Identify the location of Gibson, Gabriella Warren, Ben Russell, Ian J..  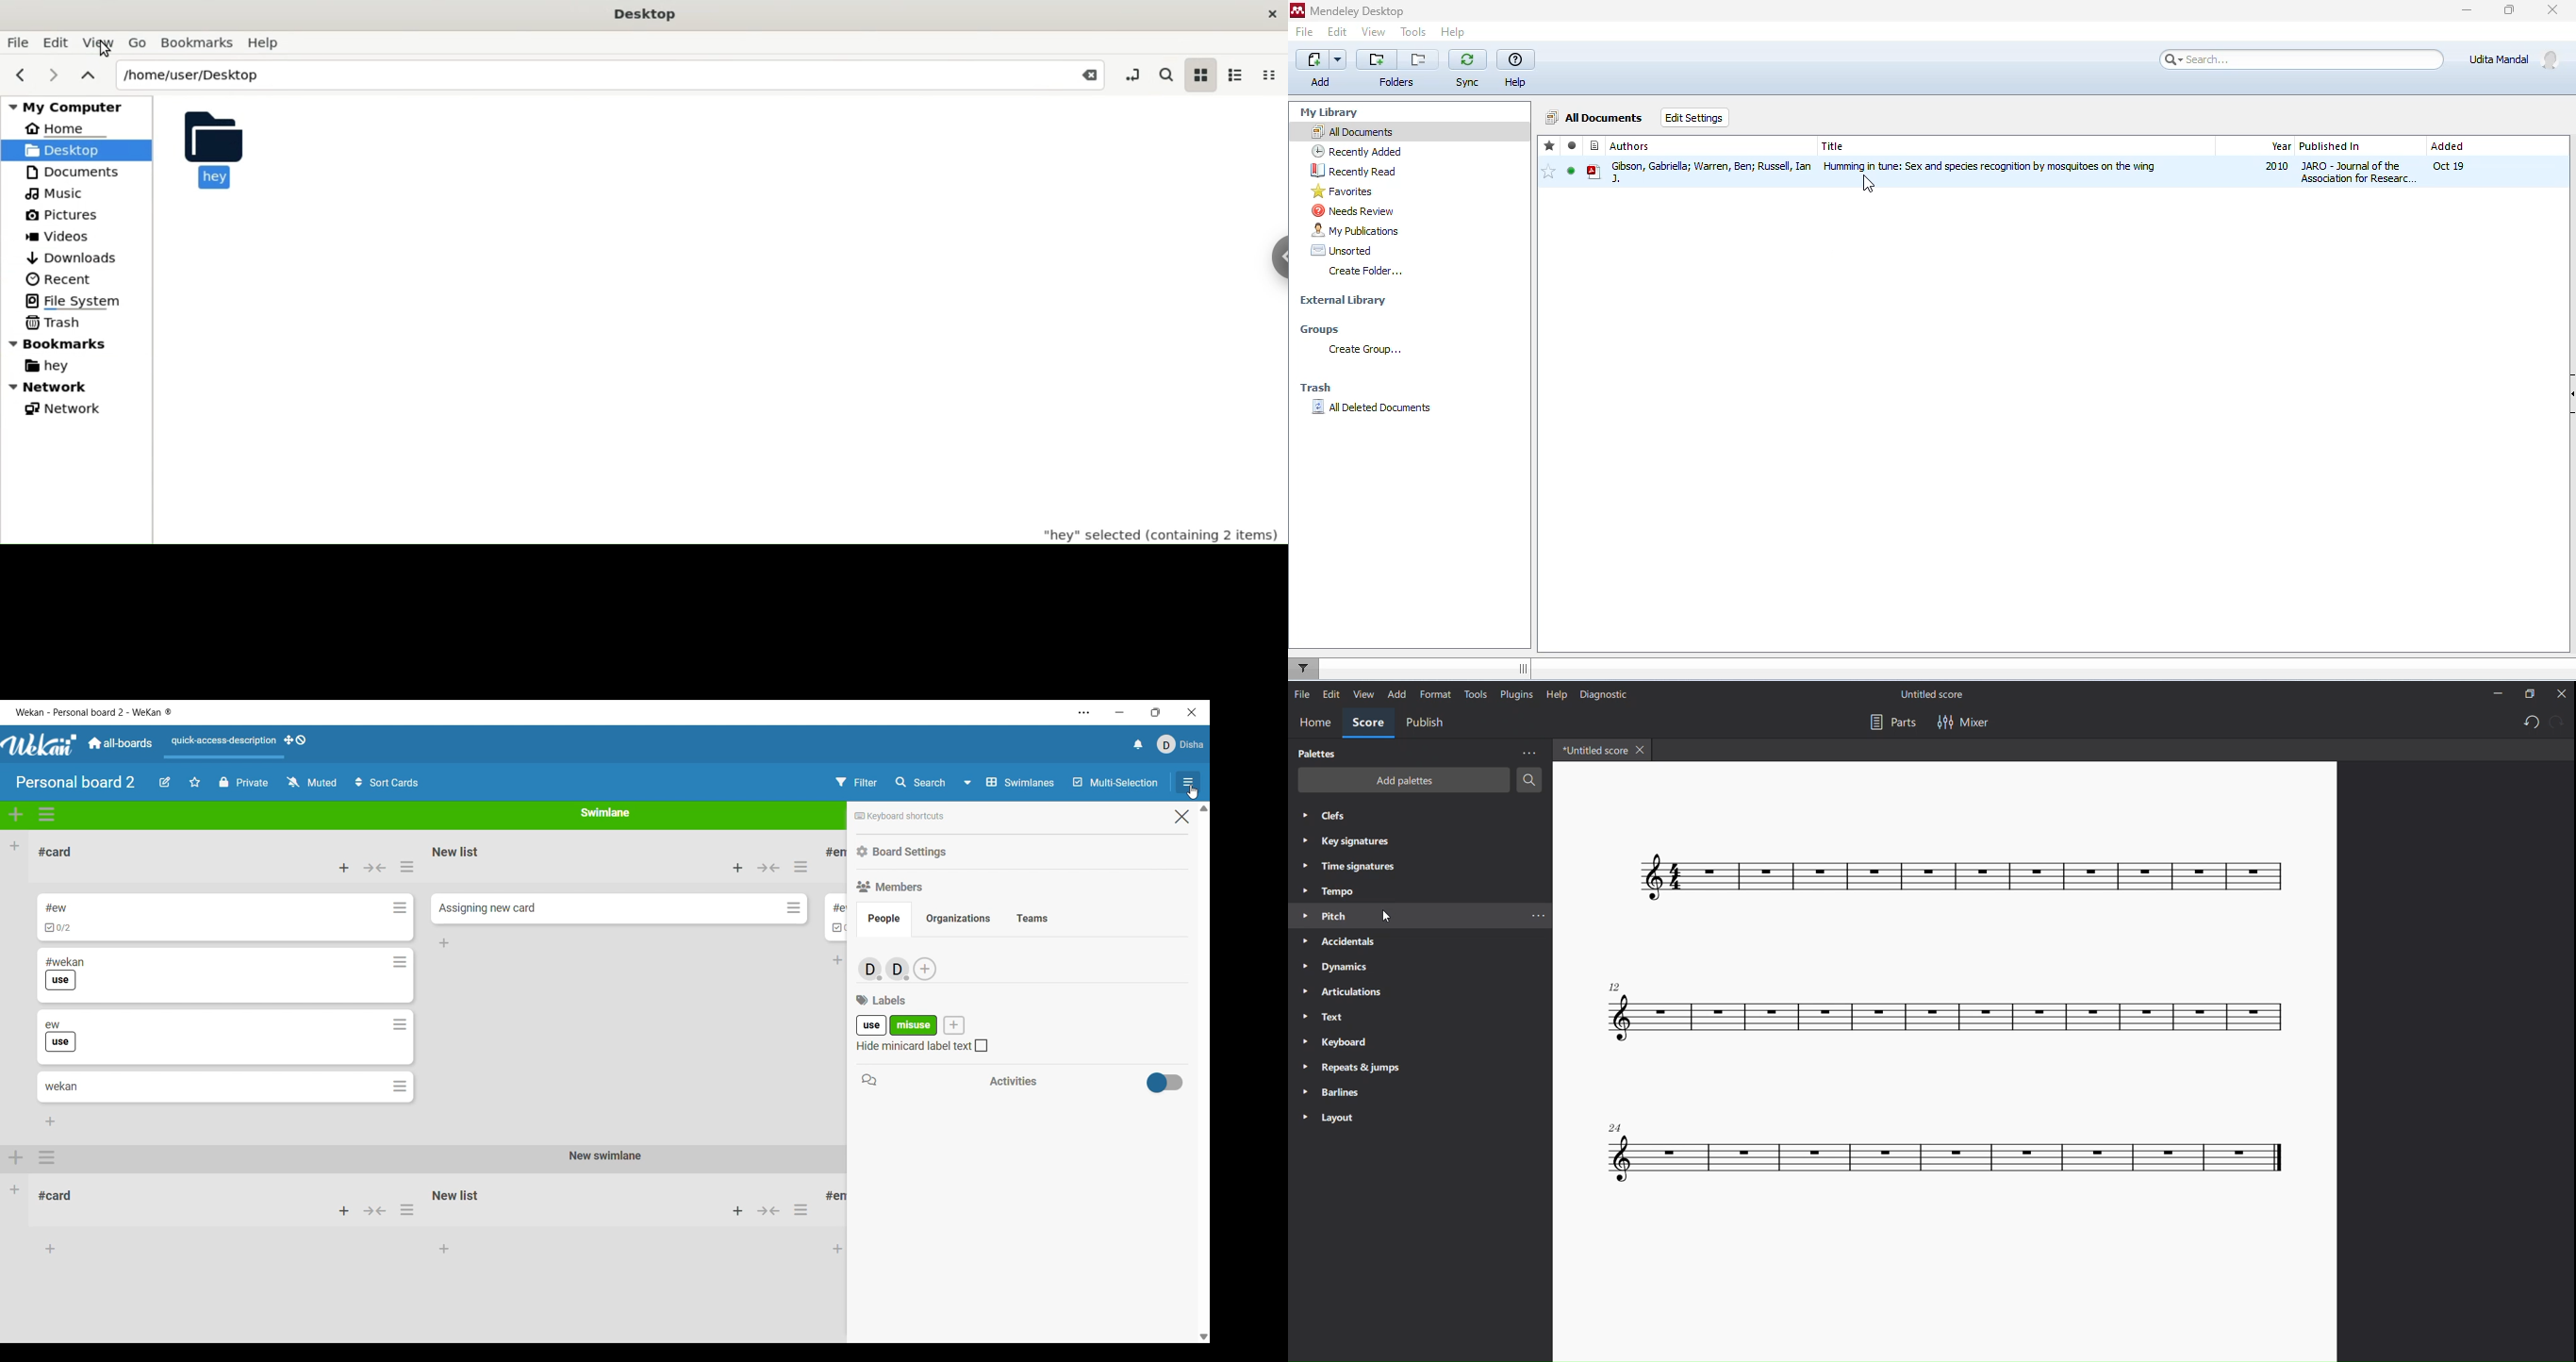
(1703, 172).